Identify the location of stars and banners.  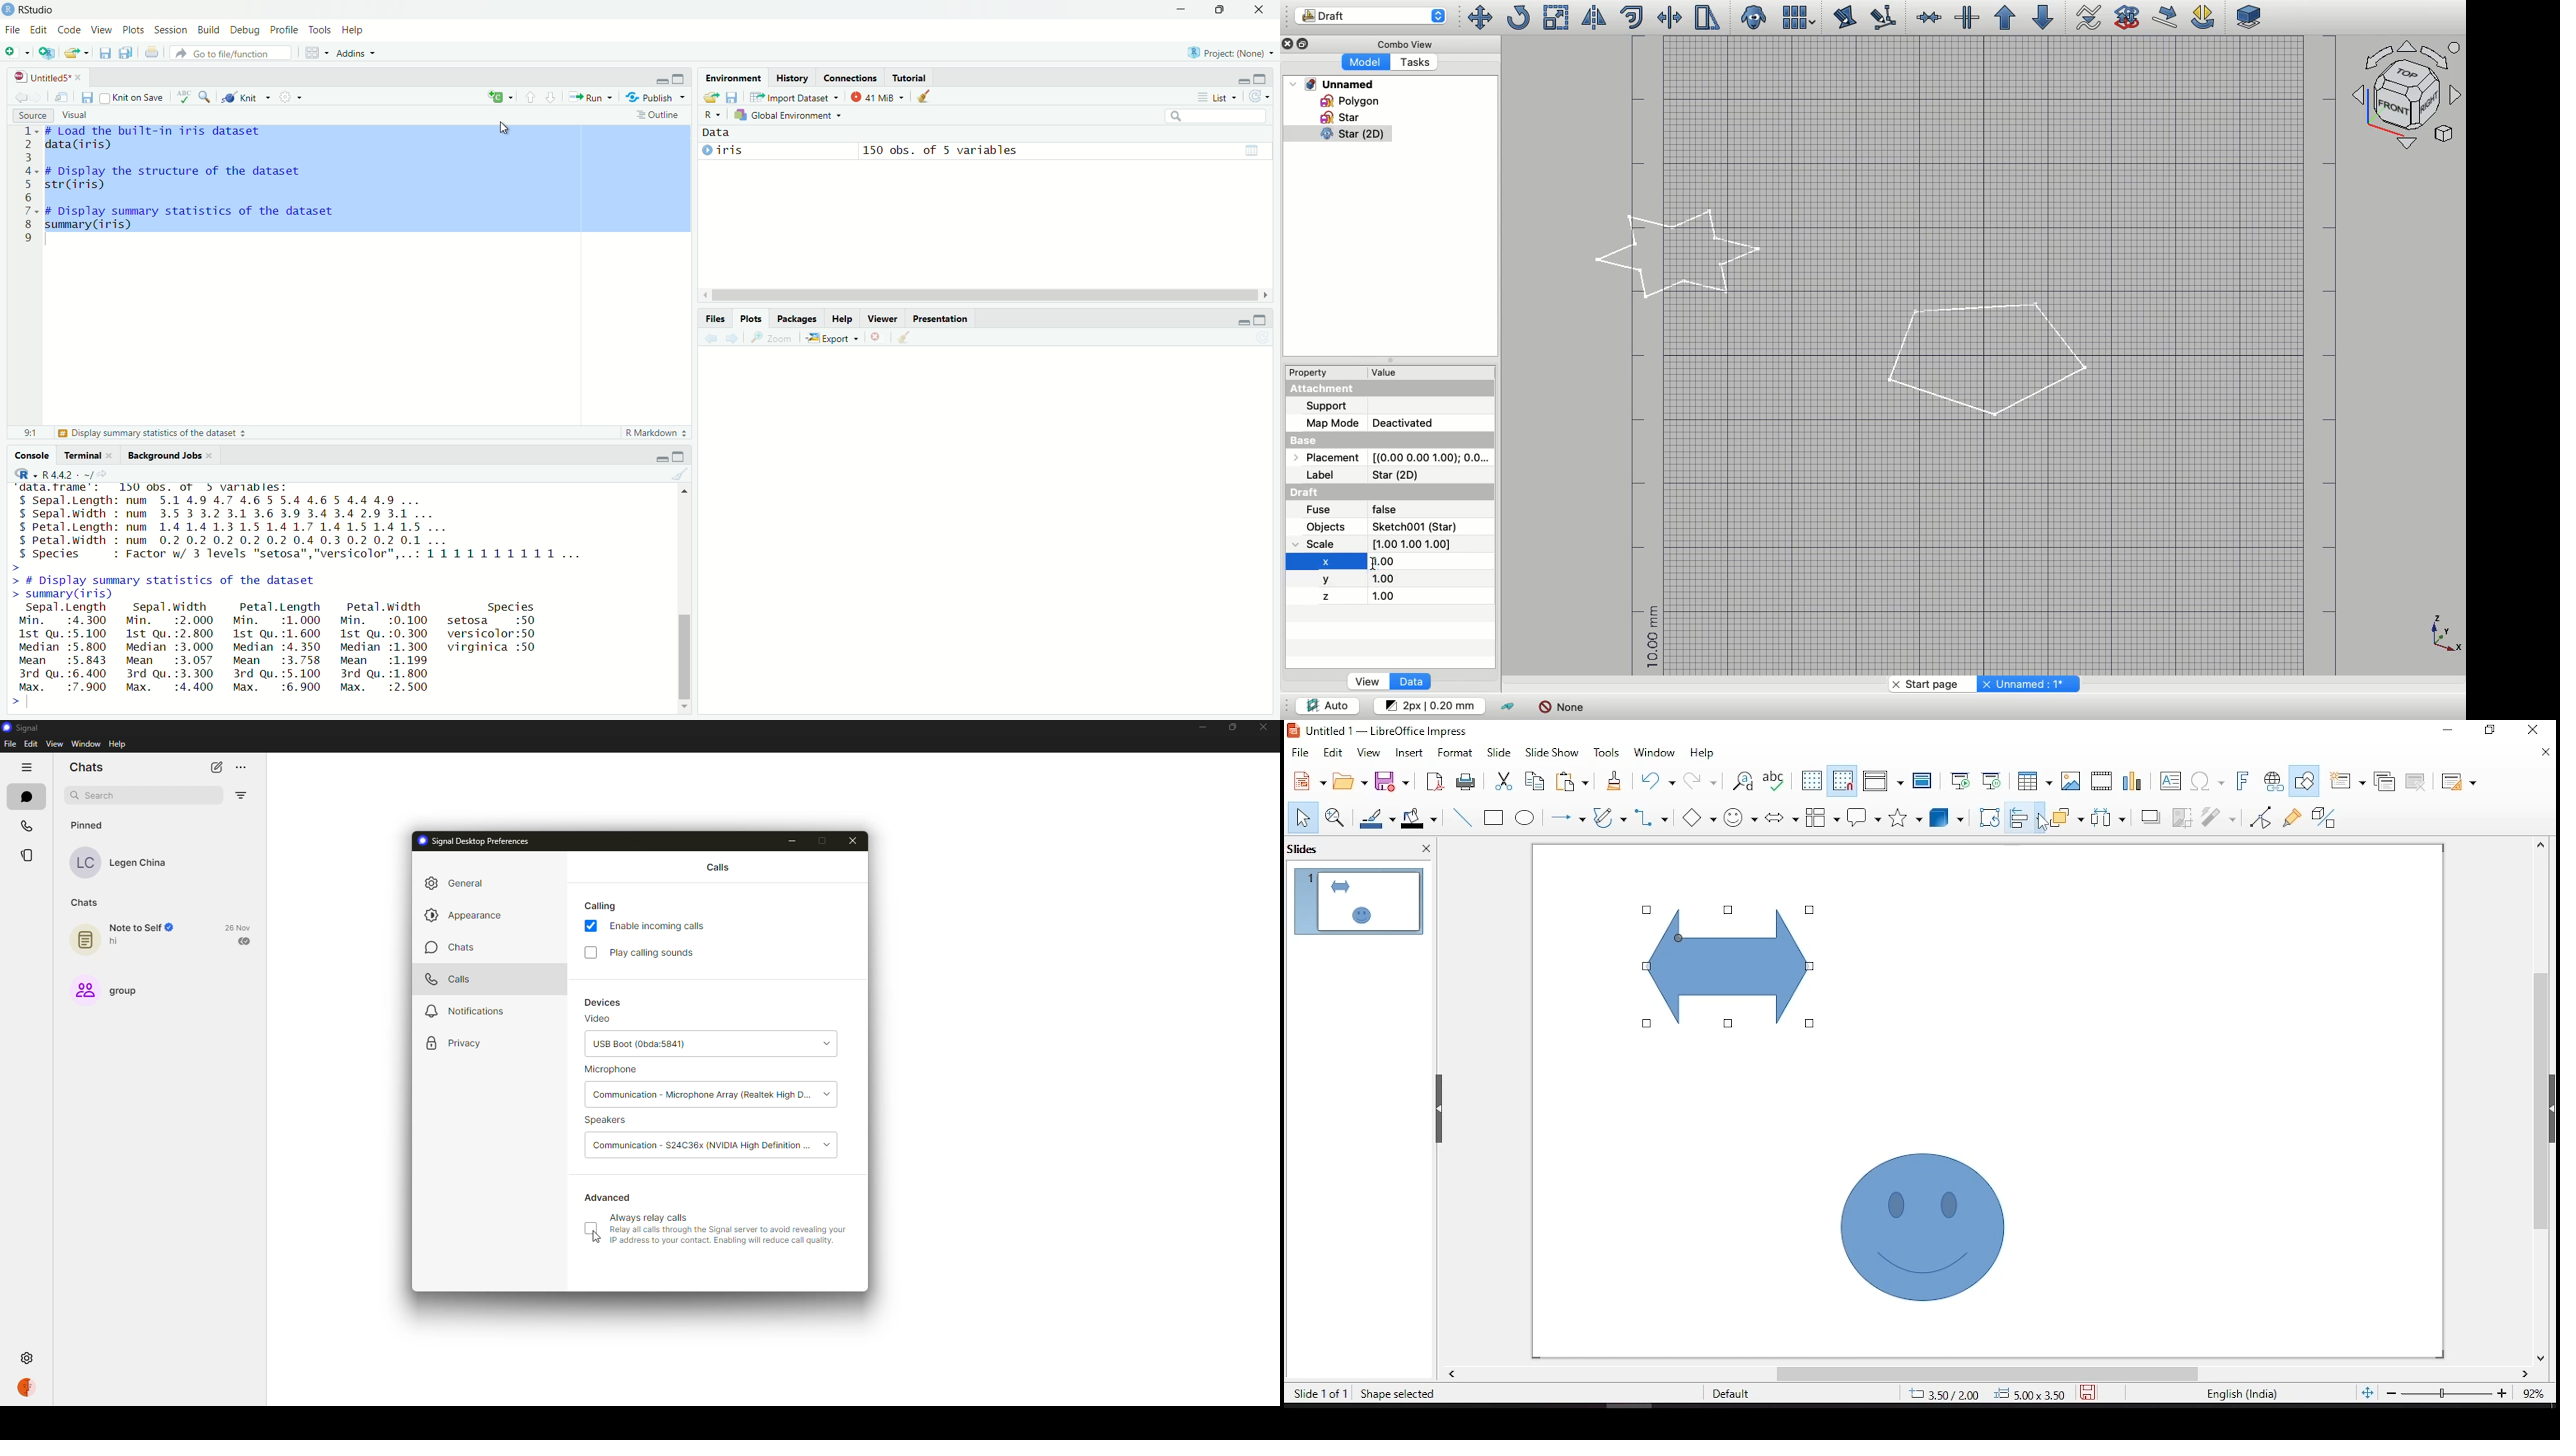
(1903, 816).